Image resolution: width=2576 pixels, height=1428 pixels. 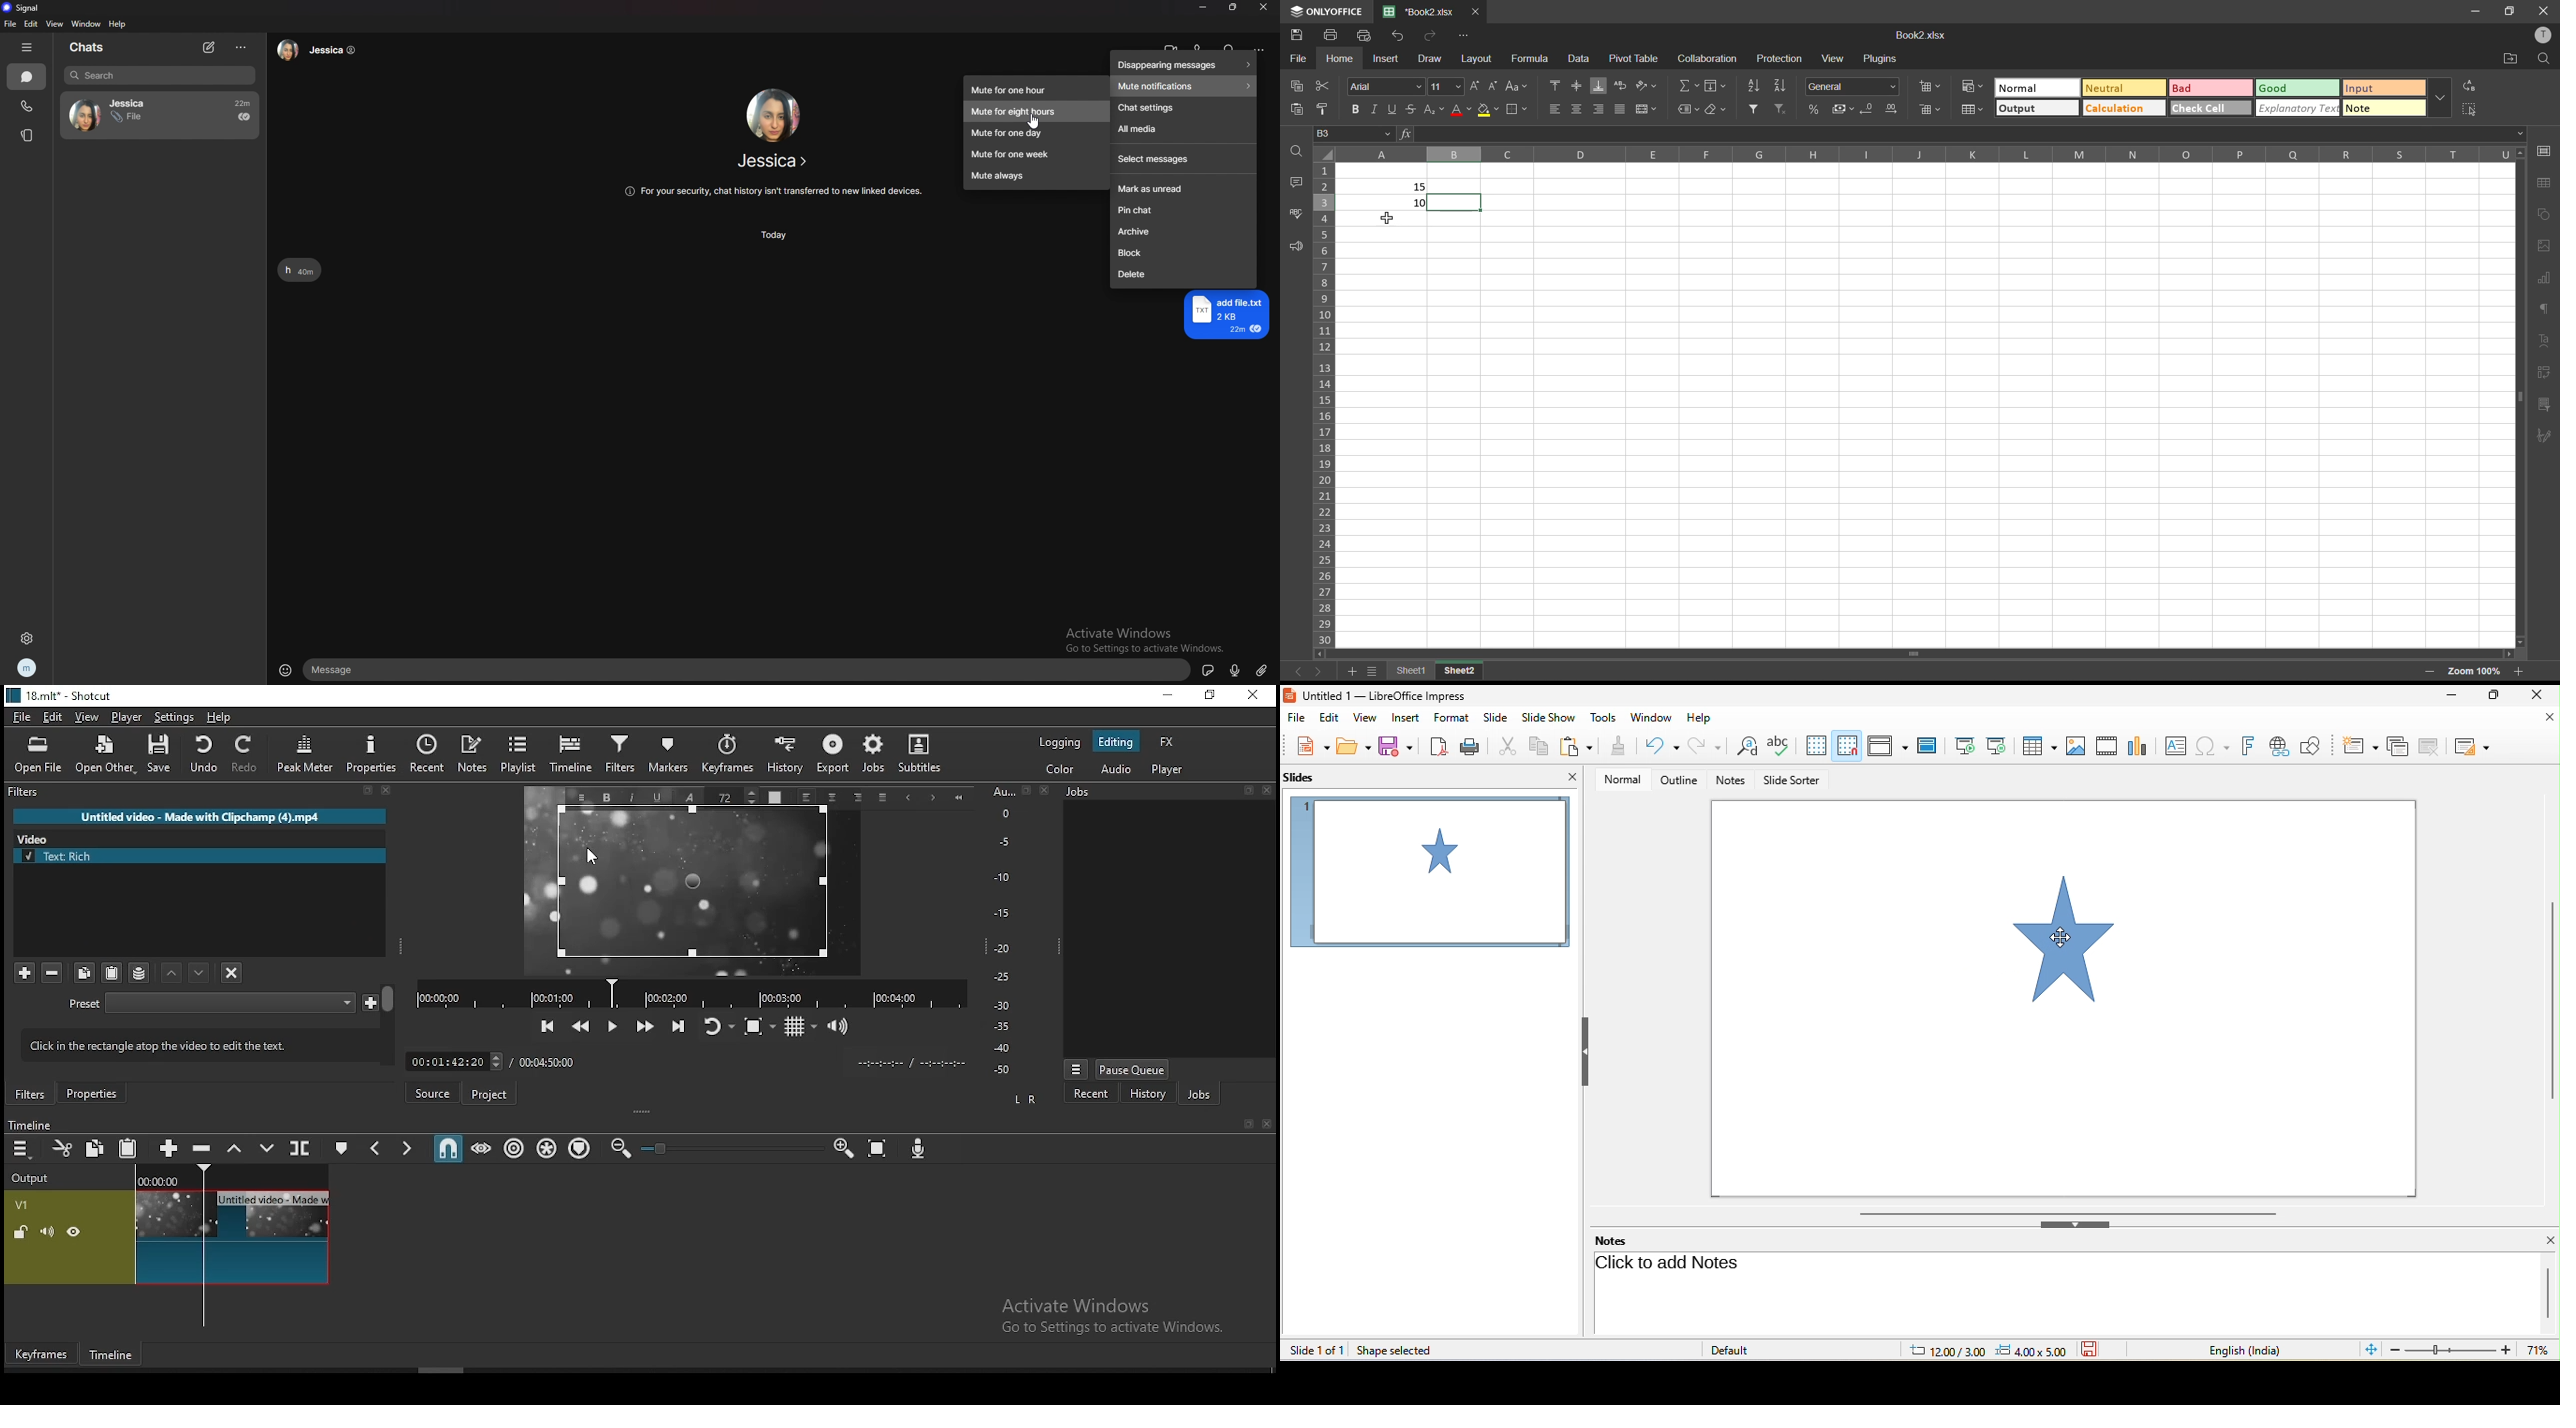 I want to click on star shape, so click(x=2076, y=947).